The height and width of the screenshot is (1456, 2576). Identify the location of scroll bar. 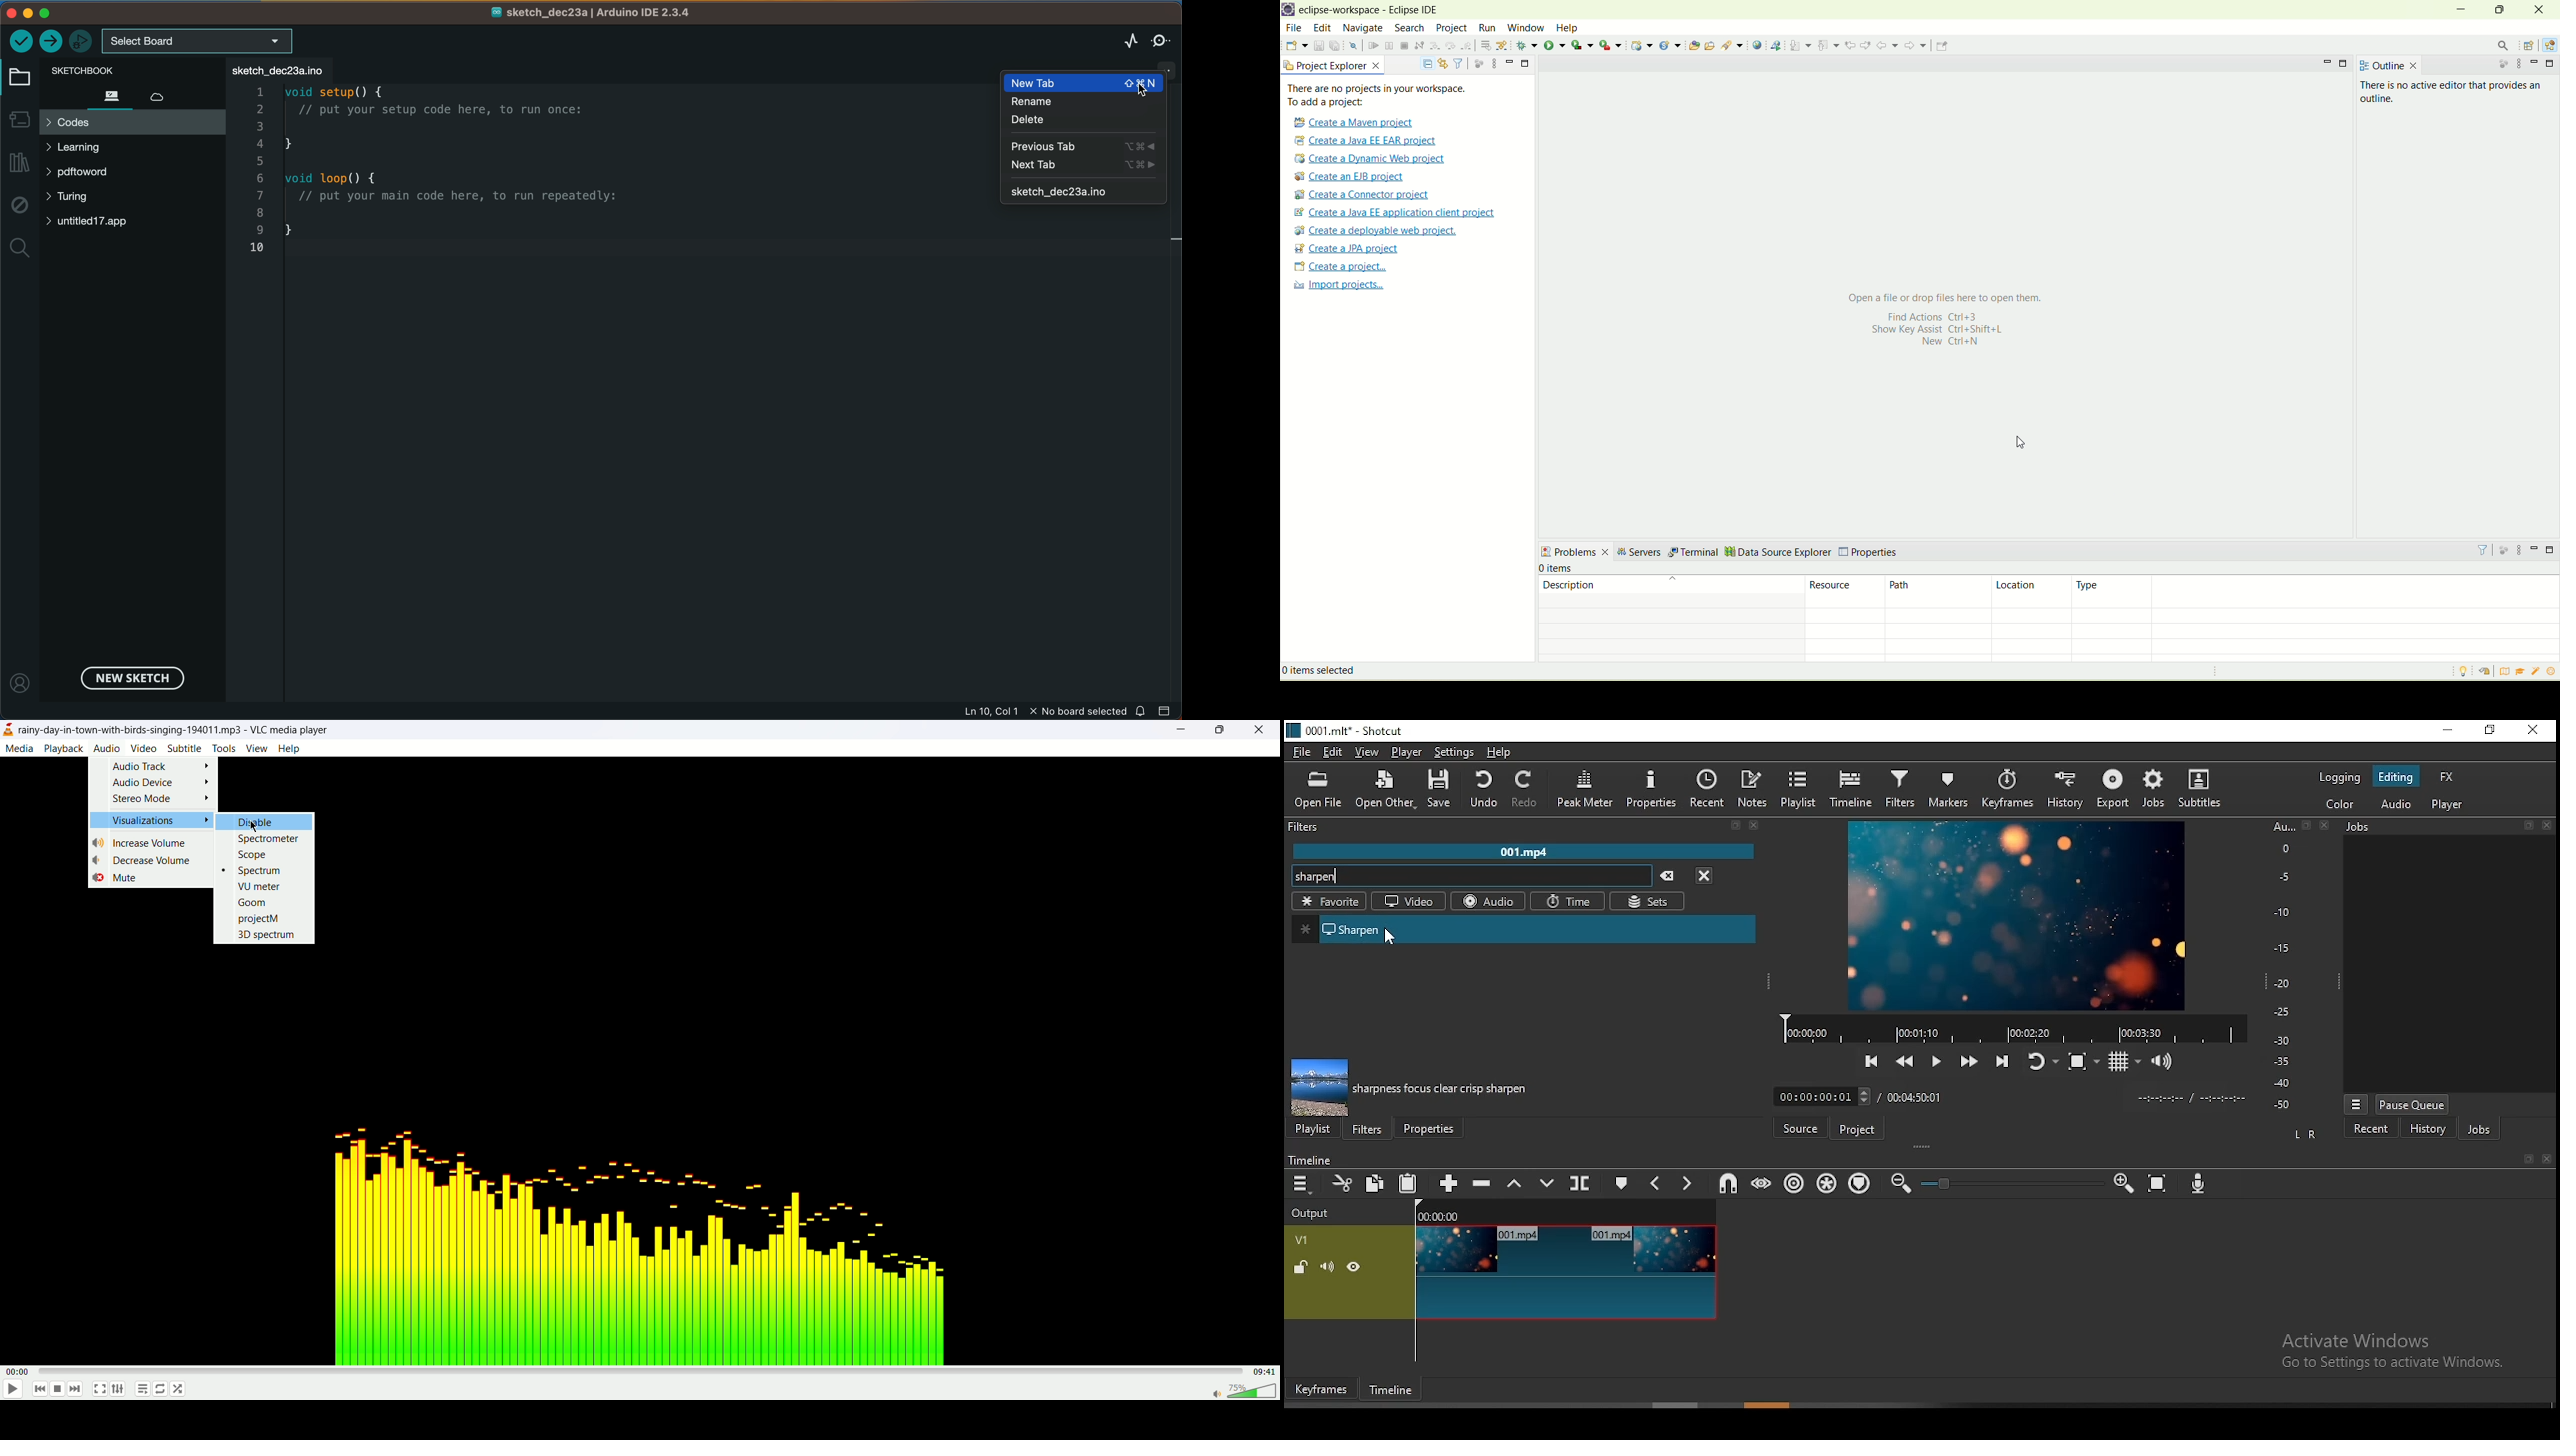
(1771, 1405).